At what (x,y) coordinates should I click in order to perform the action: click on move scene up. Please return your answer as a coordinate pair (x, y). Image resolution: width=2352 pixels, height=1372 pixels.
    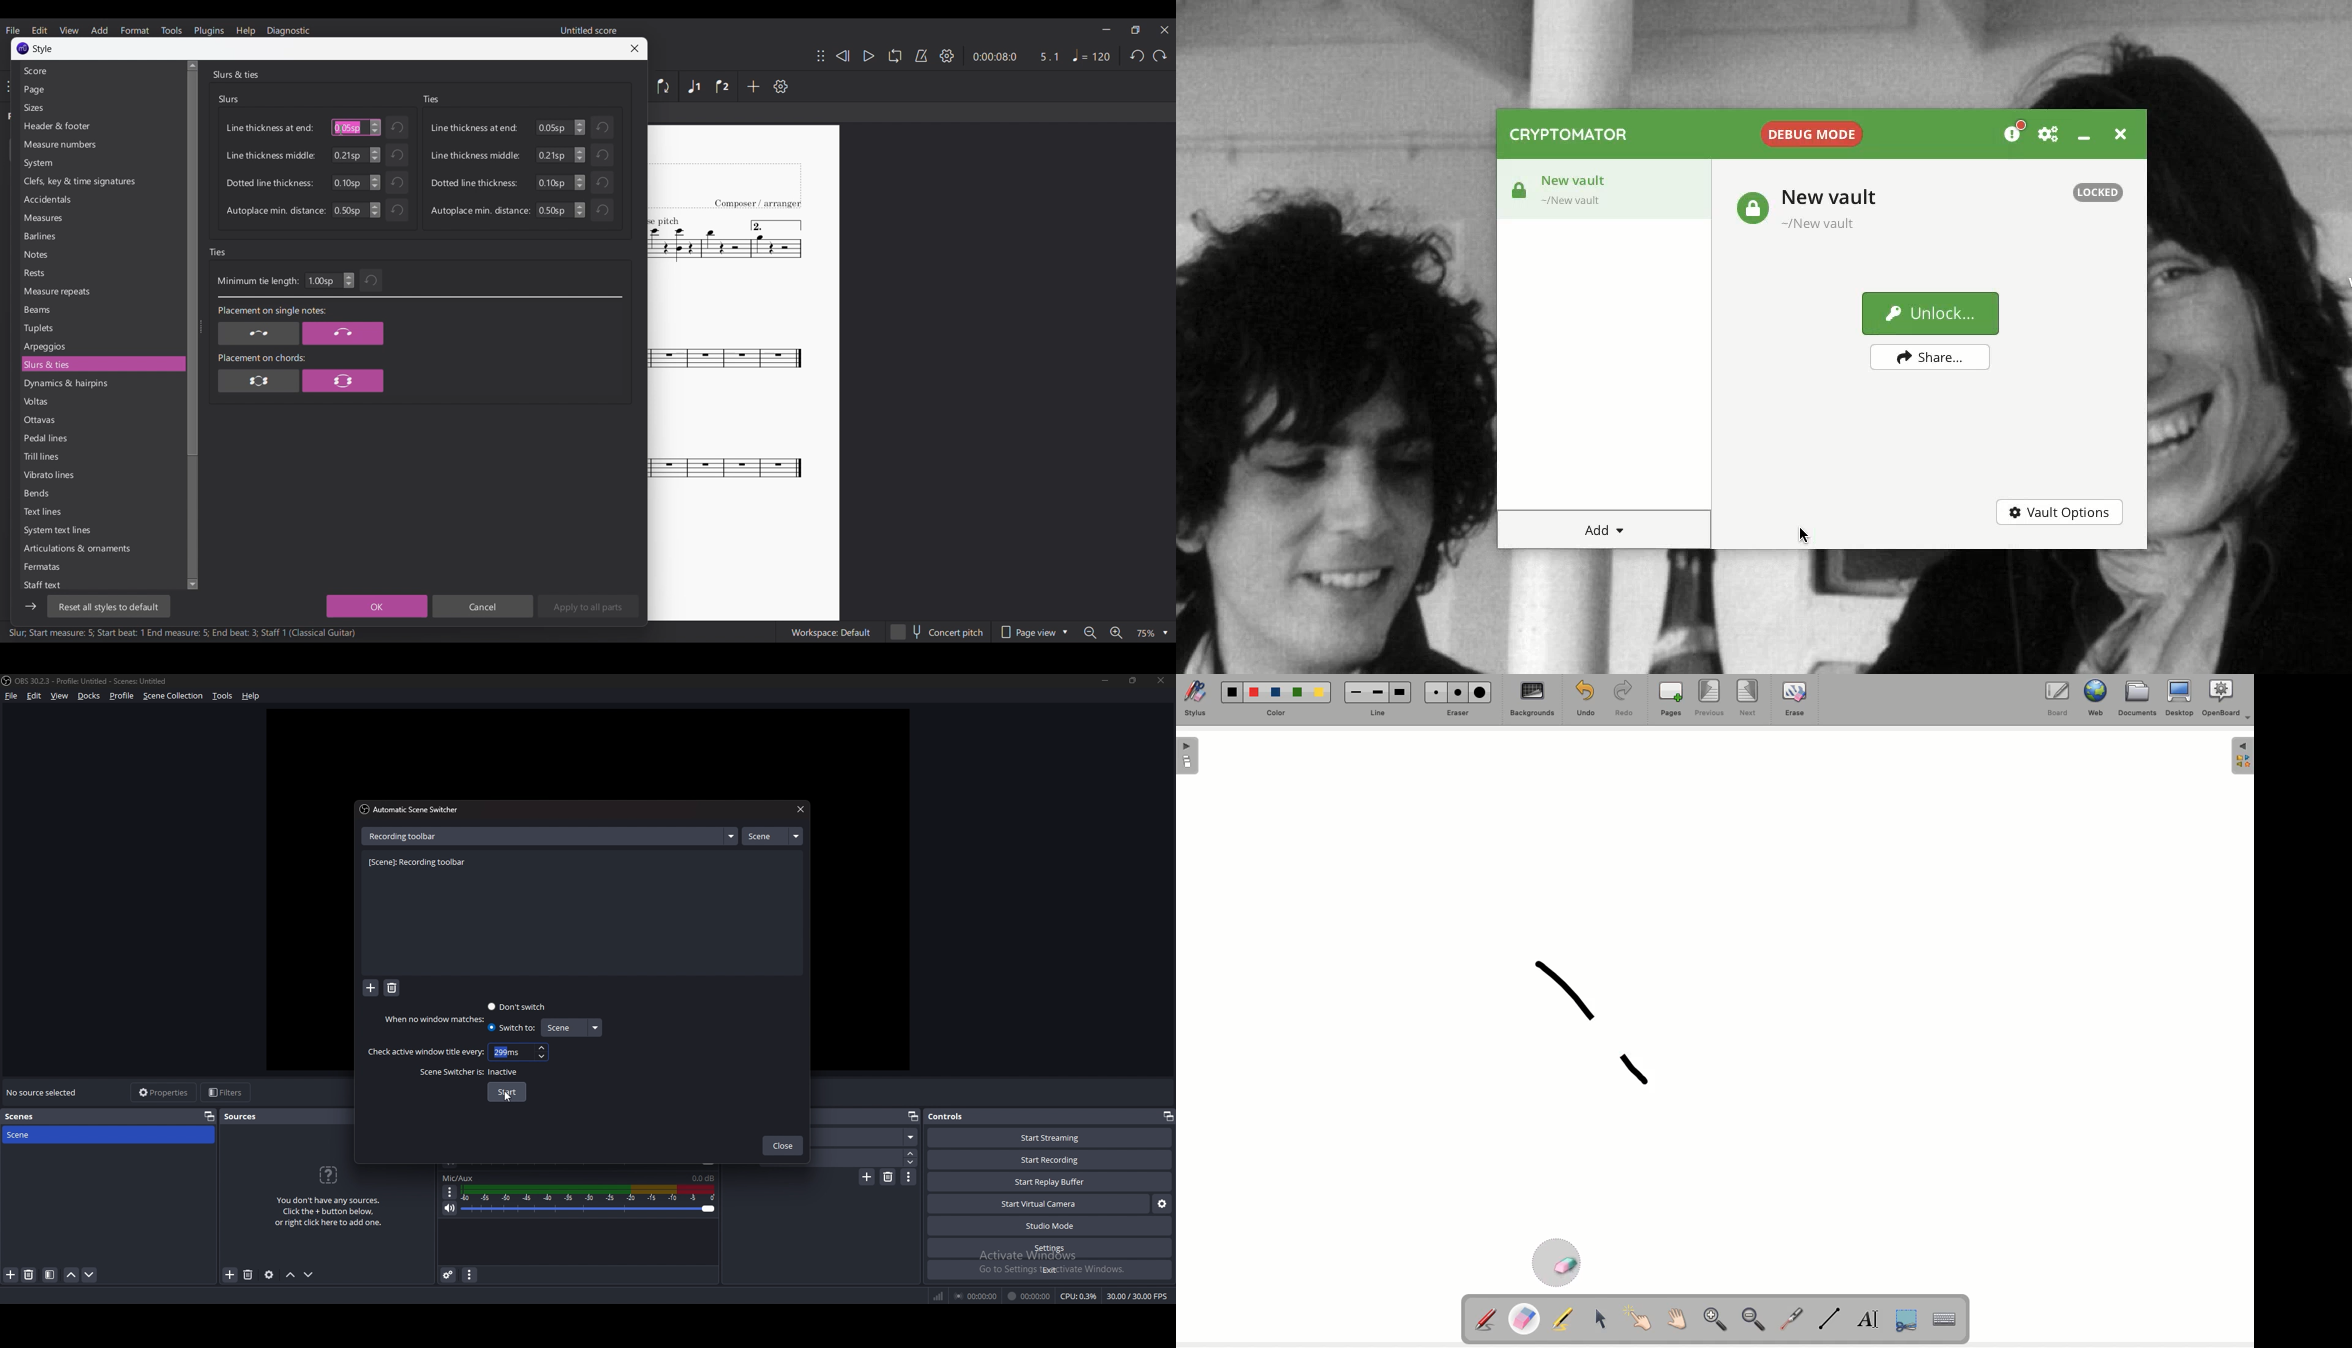
    Looking at the image, I should click on (72, 1275).